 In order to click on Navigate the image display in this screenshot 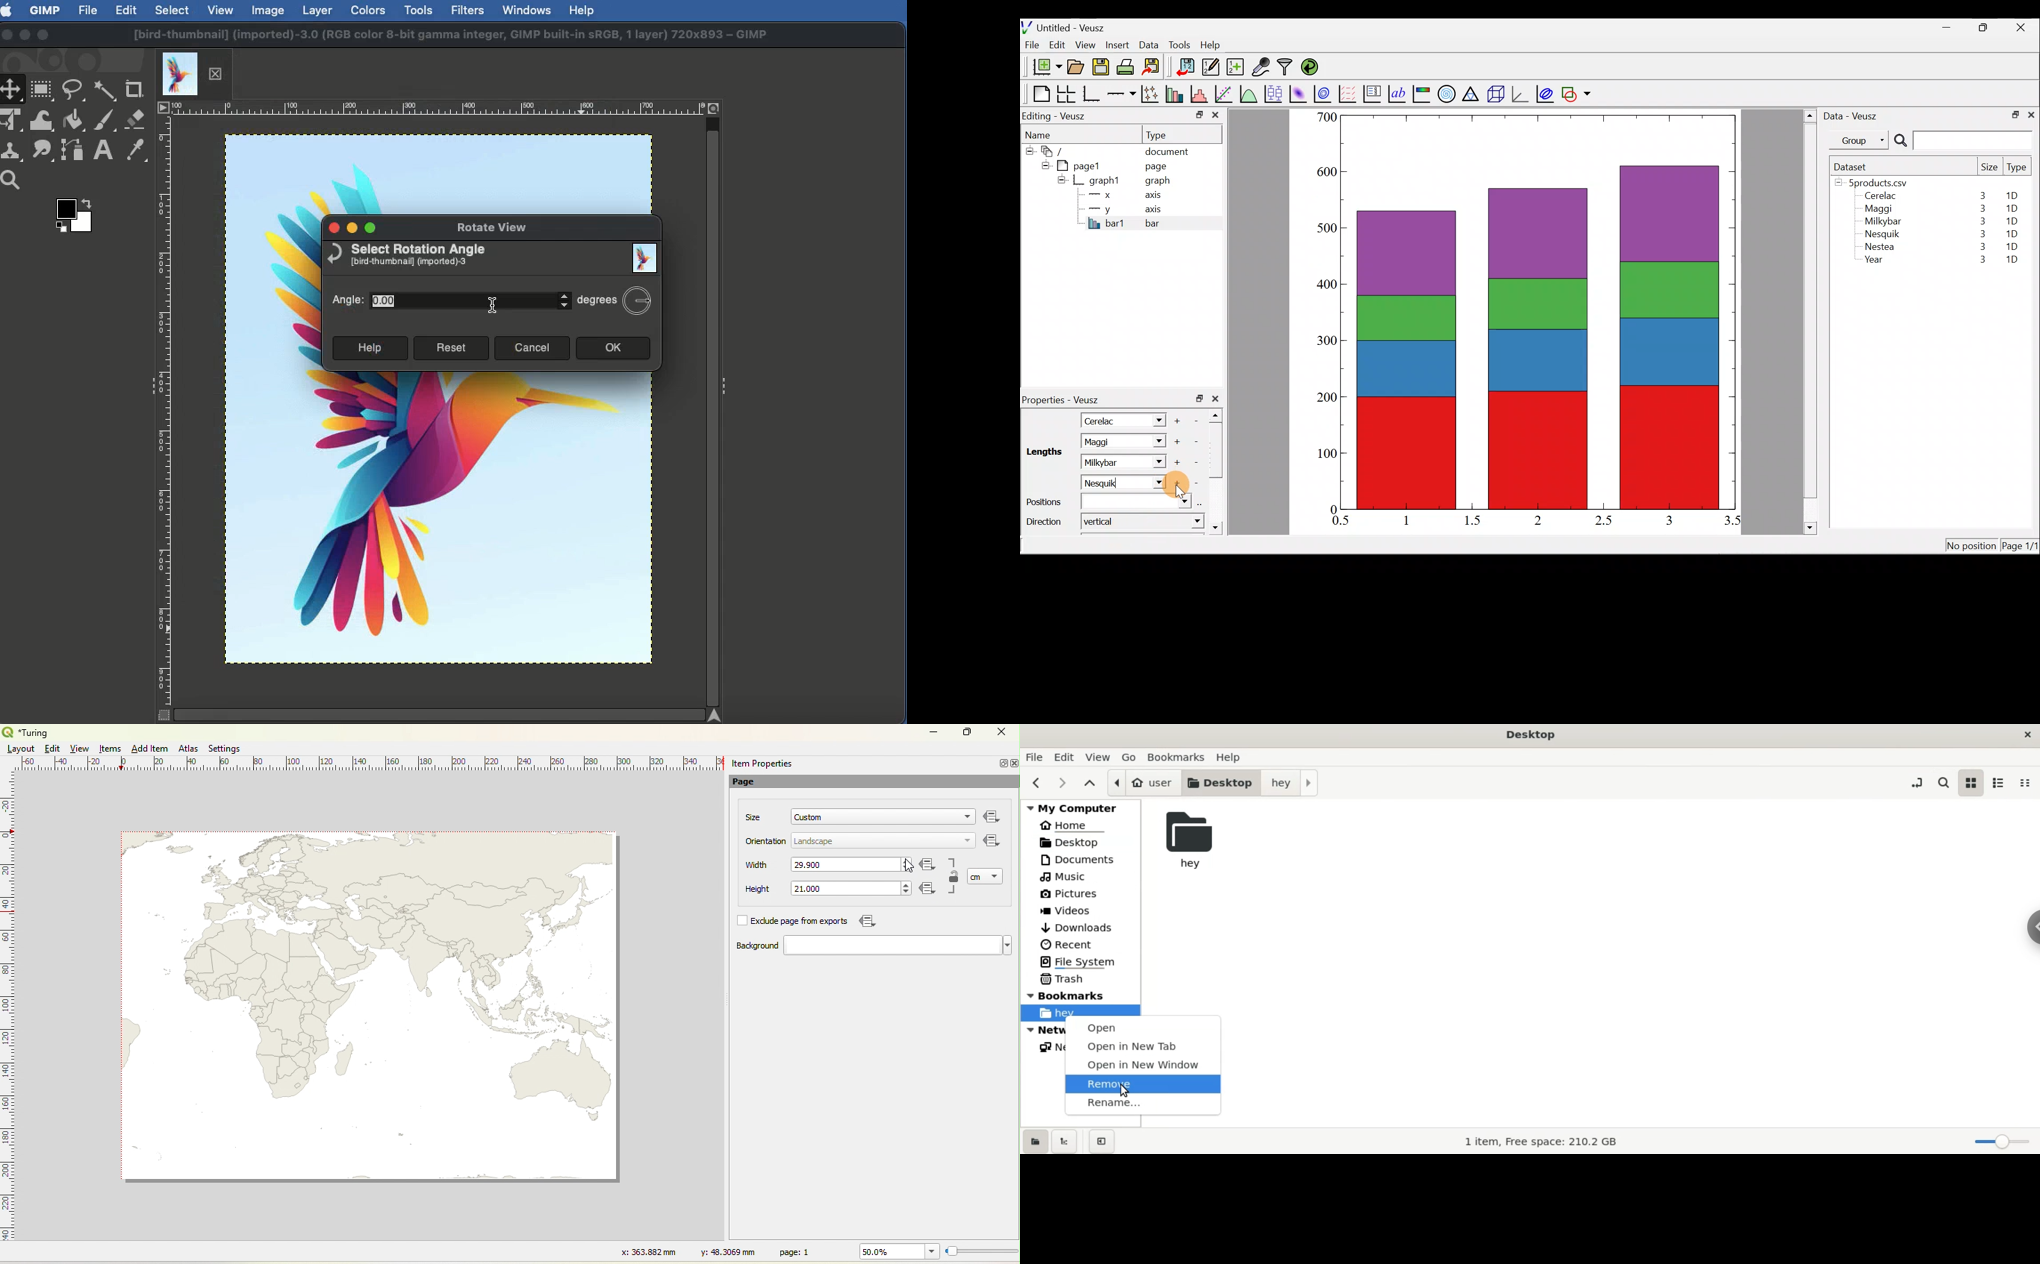, I will do `click(720, 715)`.